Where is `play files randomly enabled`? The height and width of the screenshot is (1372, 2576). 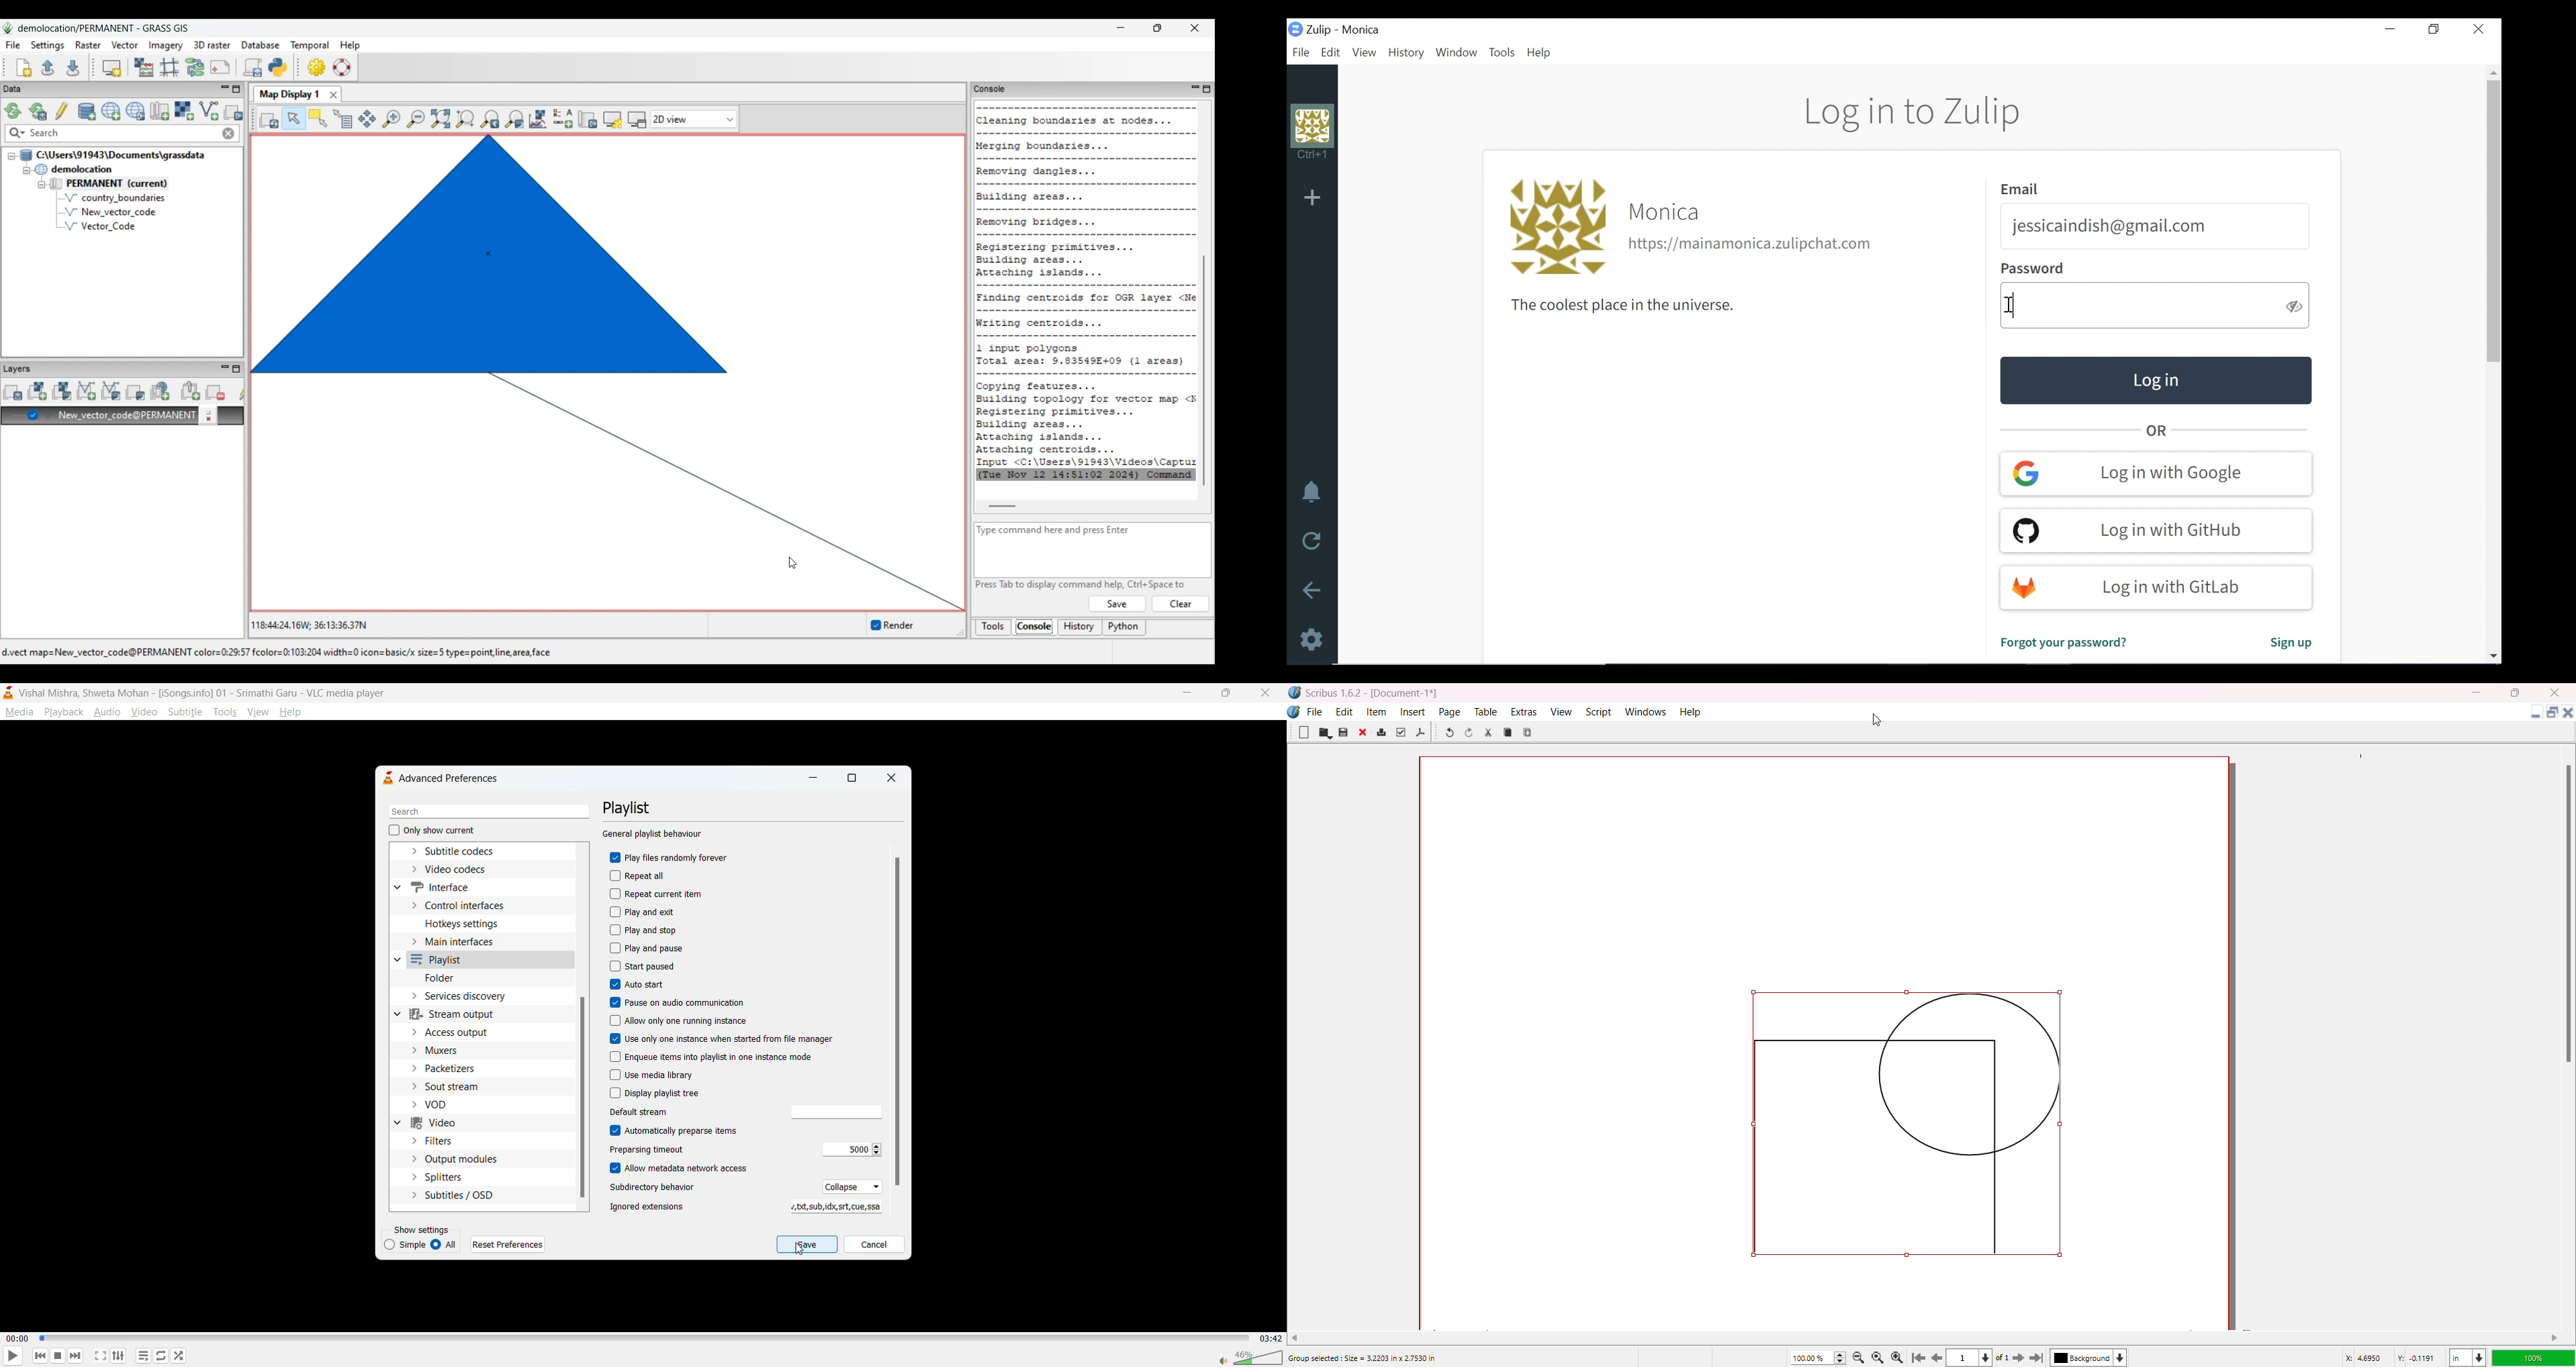 play files randomly enabled is located at coordinates (671, 859).